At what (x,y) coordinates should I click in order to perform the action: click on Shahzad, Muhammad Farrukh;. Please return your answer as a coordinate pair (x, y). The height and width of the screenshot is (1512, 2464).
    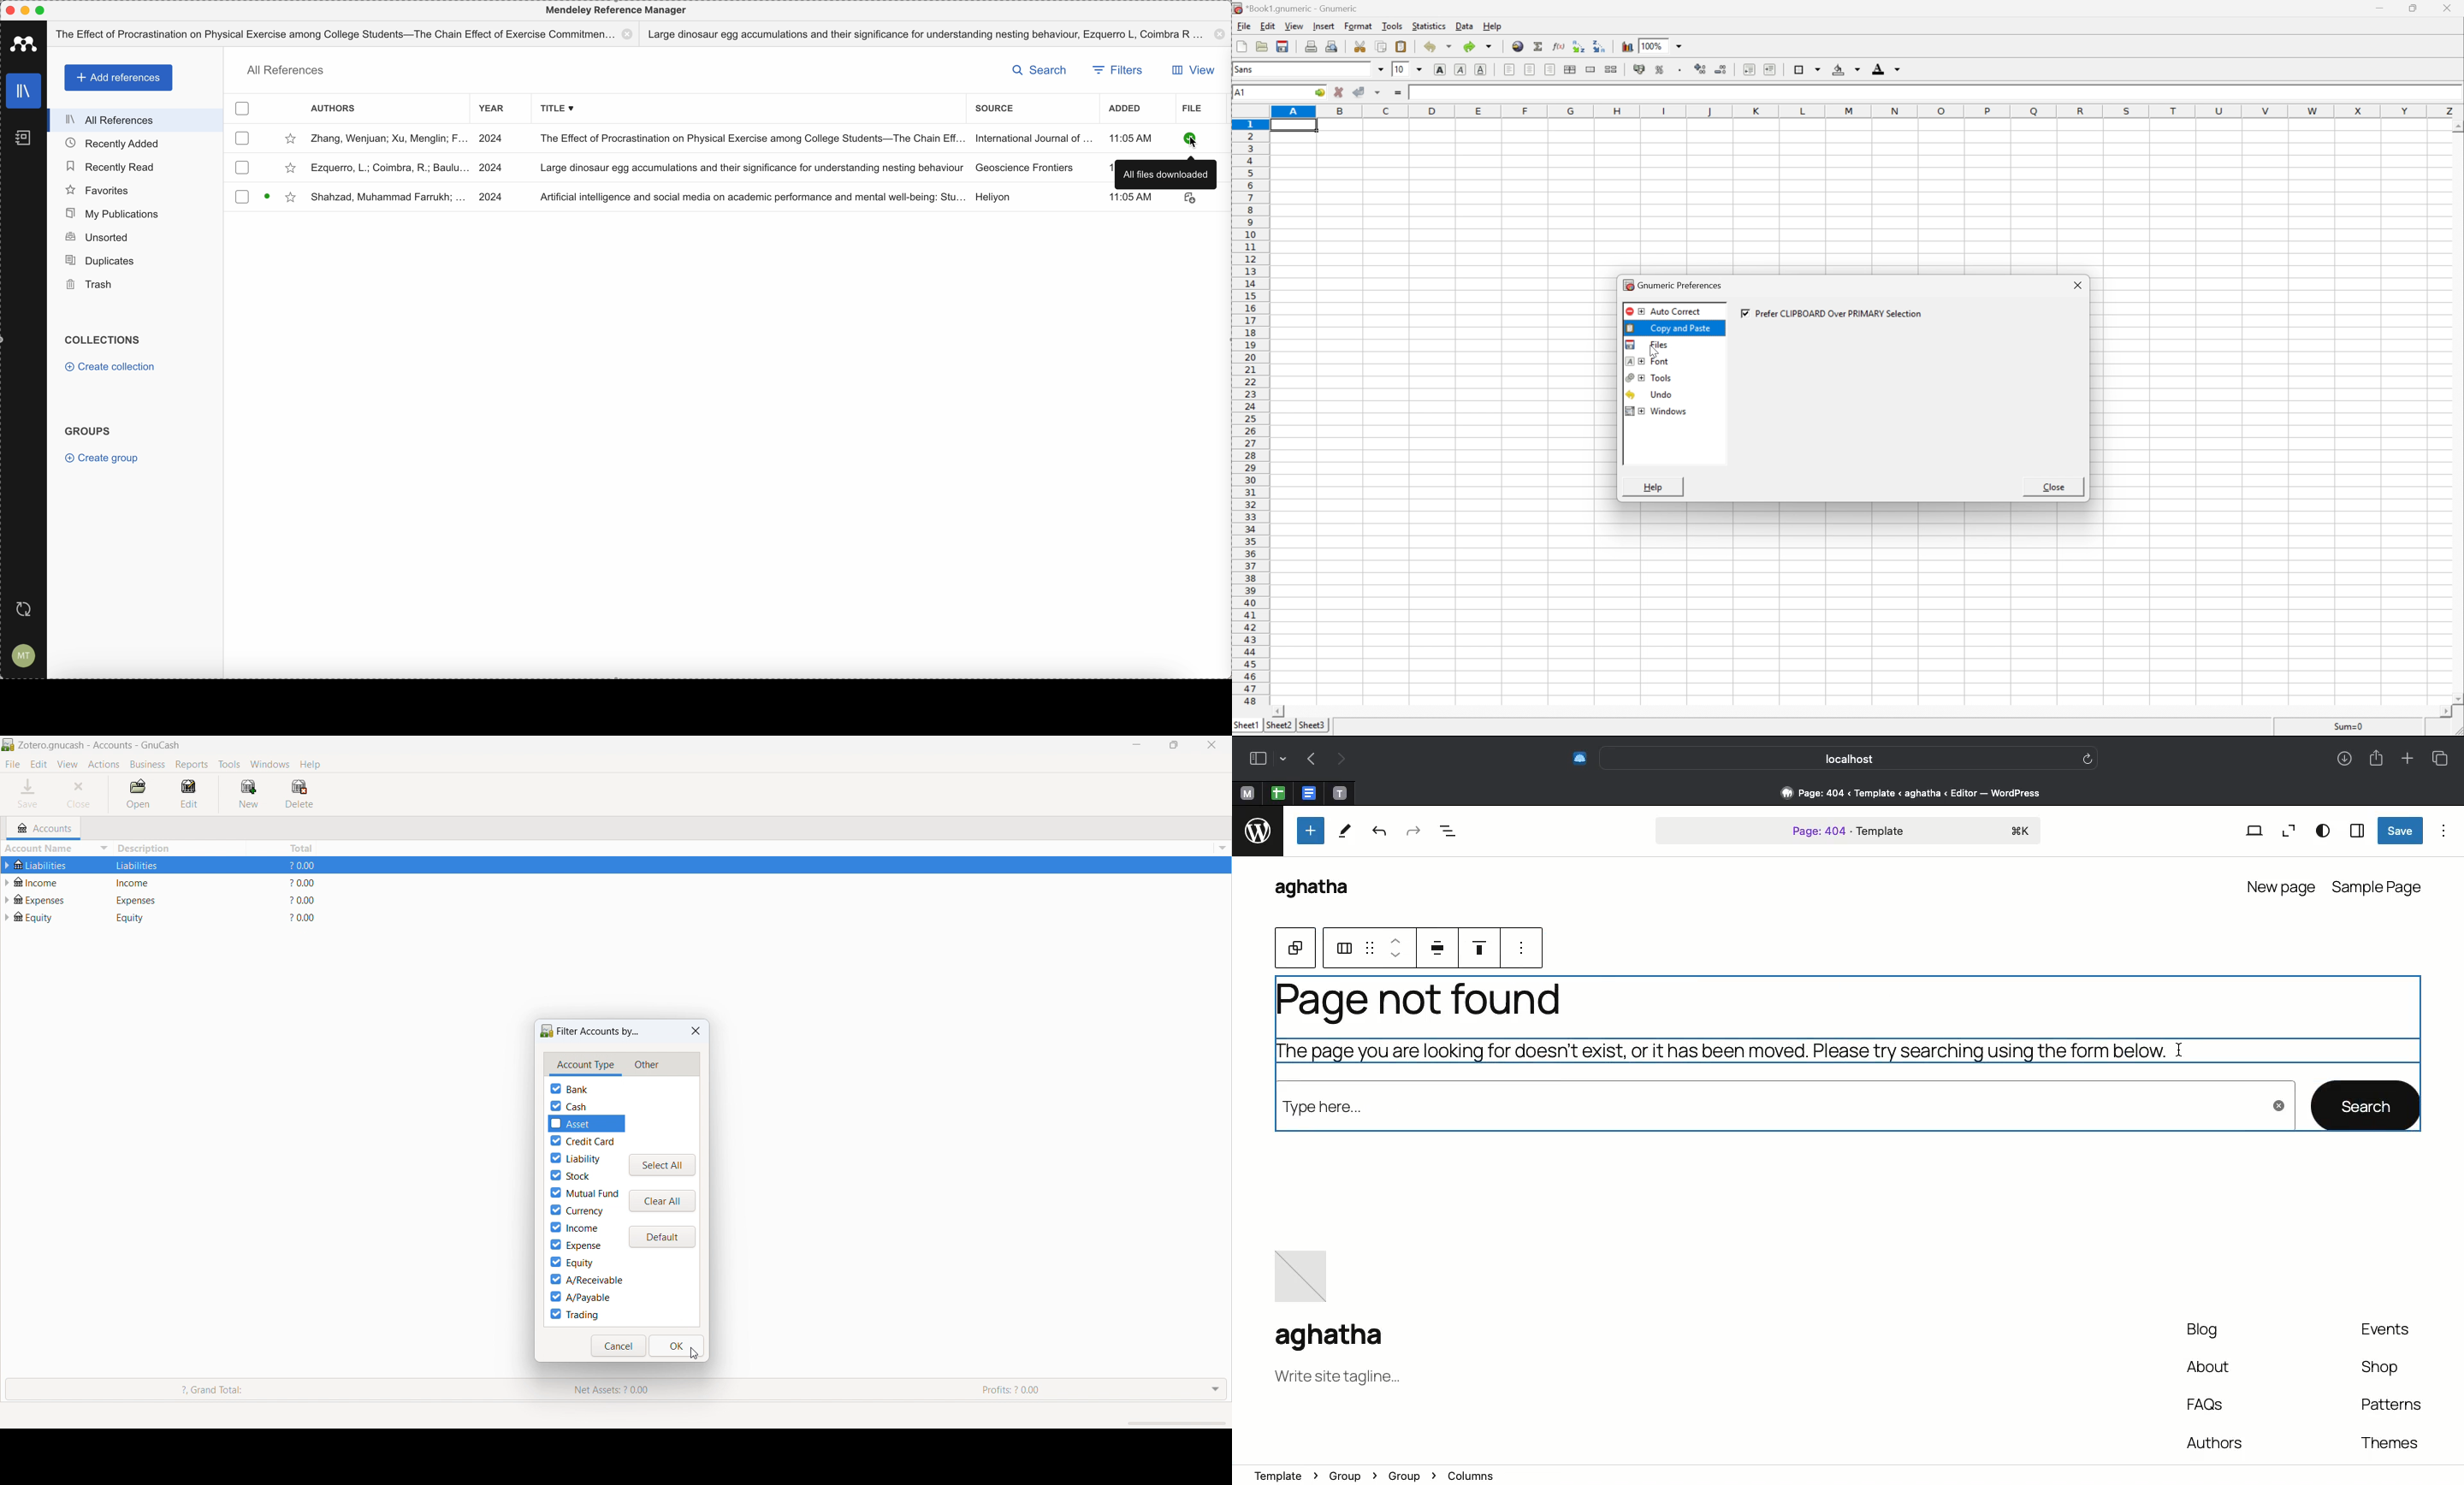
    Looking at the image, I should click on (389, 197).